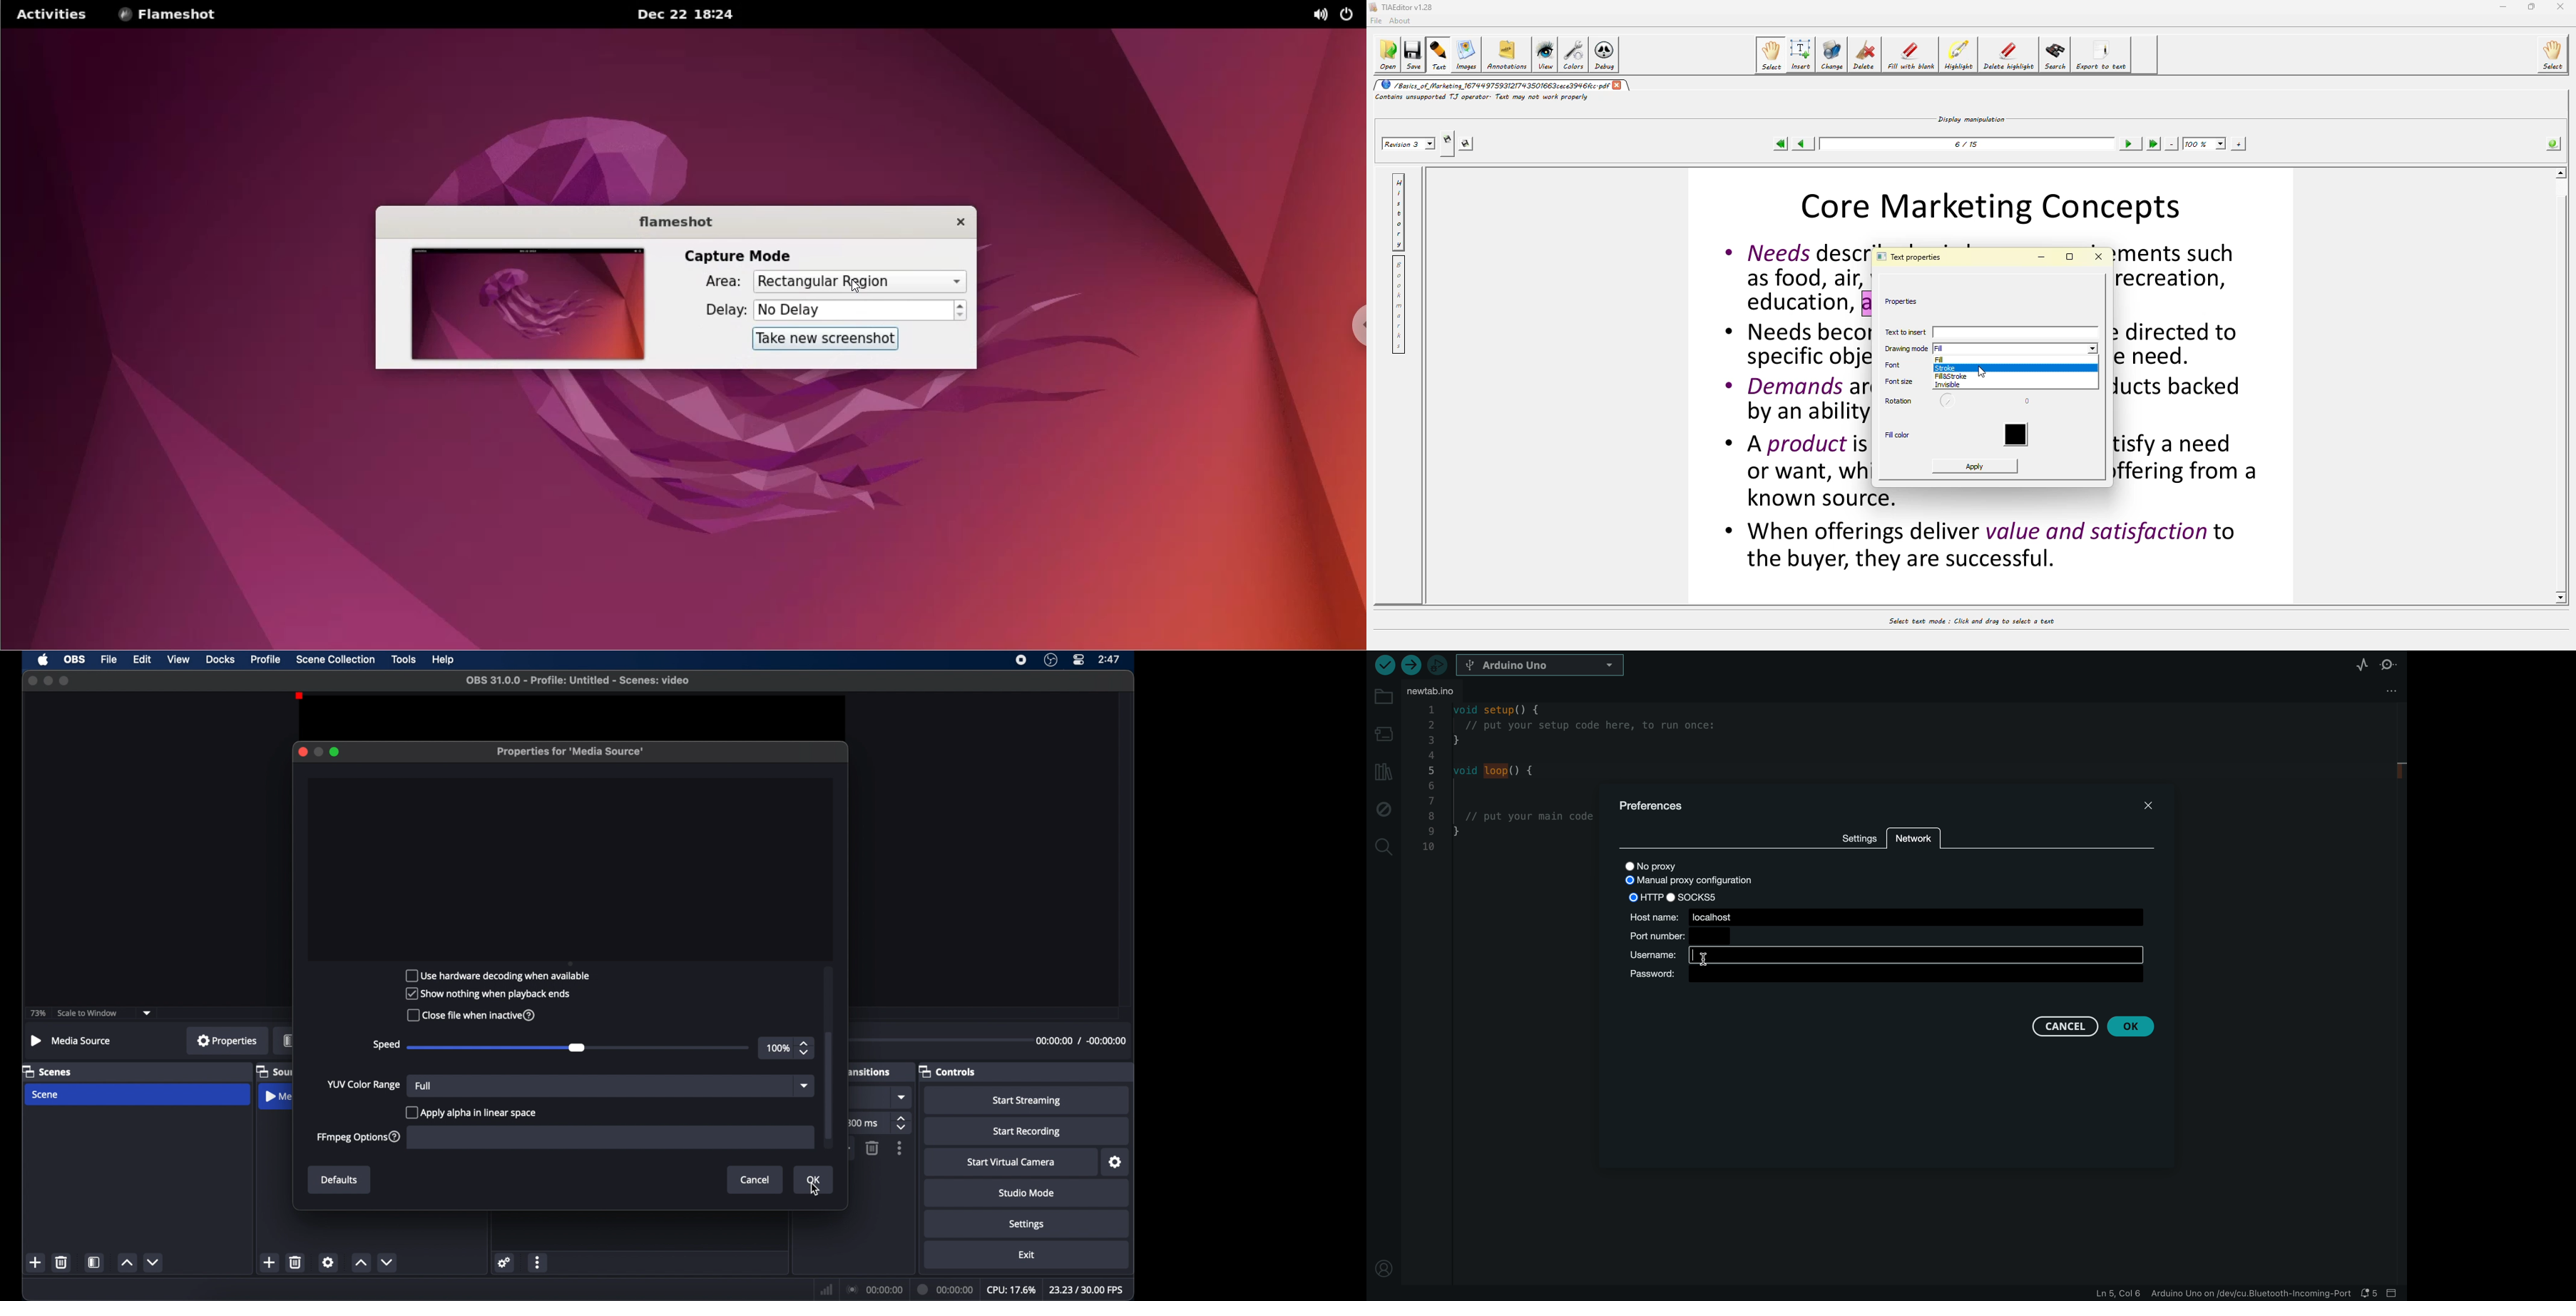  Describe the element at coordinates (1350, 15) in the screenshot. I see `power options` at that location.